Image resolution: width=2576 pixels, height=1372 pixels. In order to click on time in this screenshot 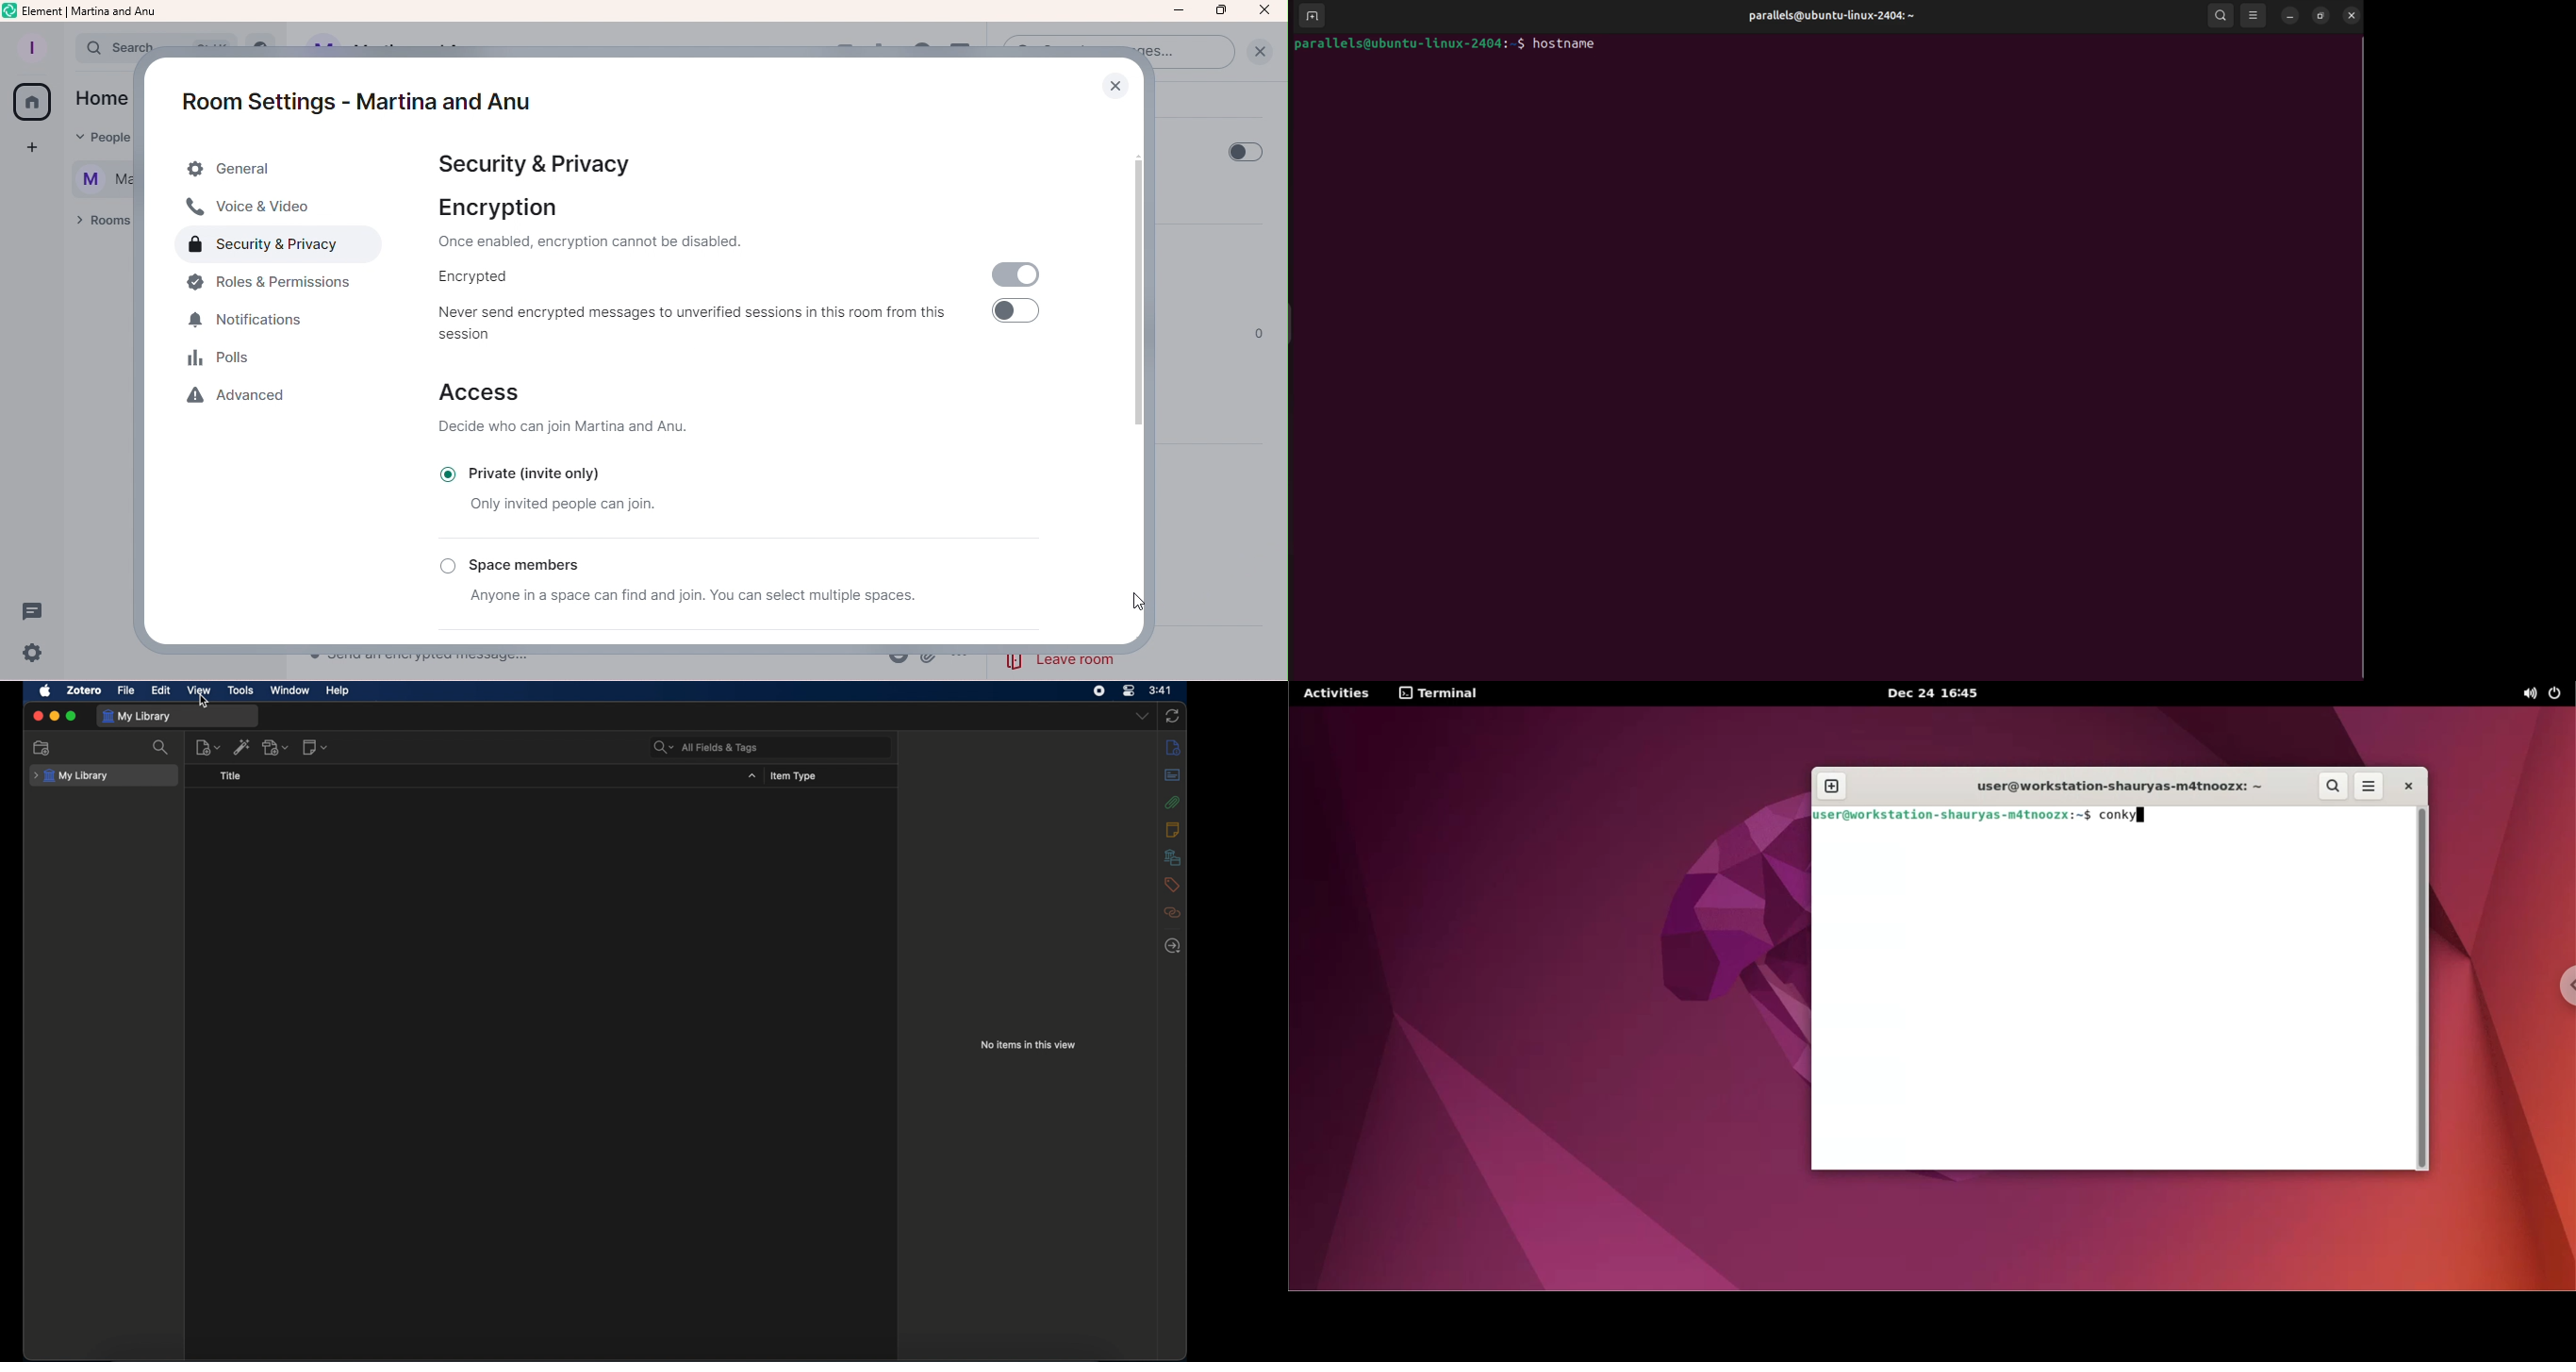, I will do `click(1162, 690)`.